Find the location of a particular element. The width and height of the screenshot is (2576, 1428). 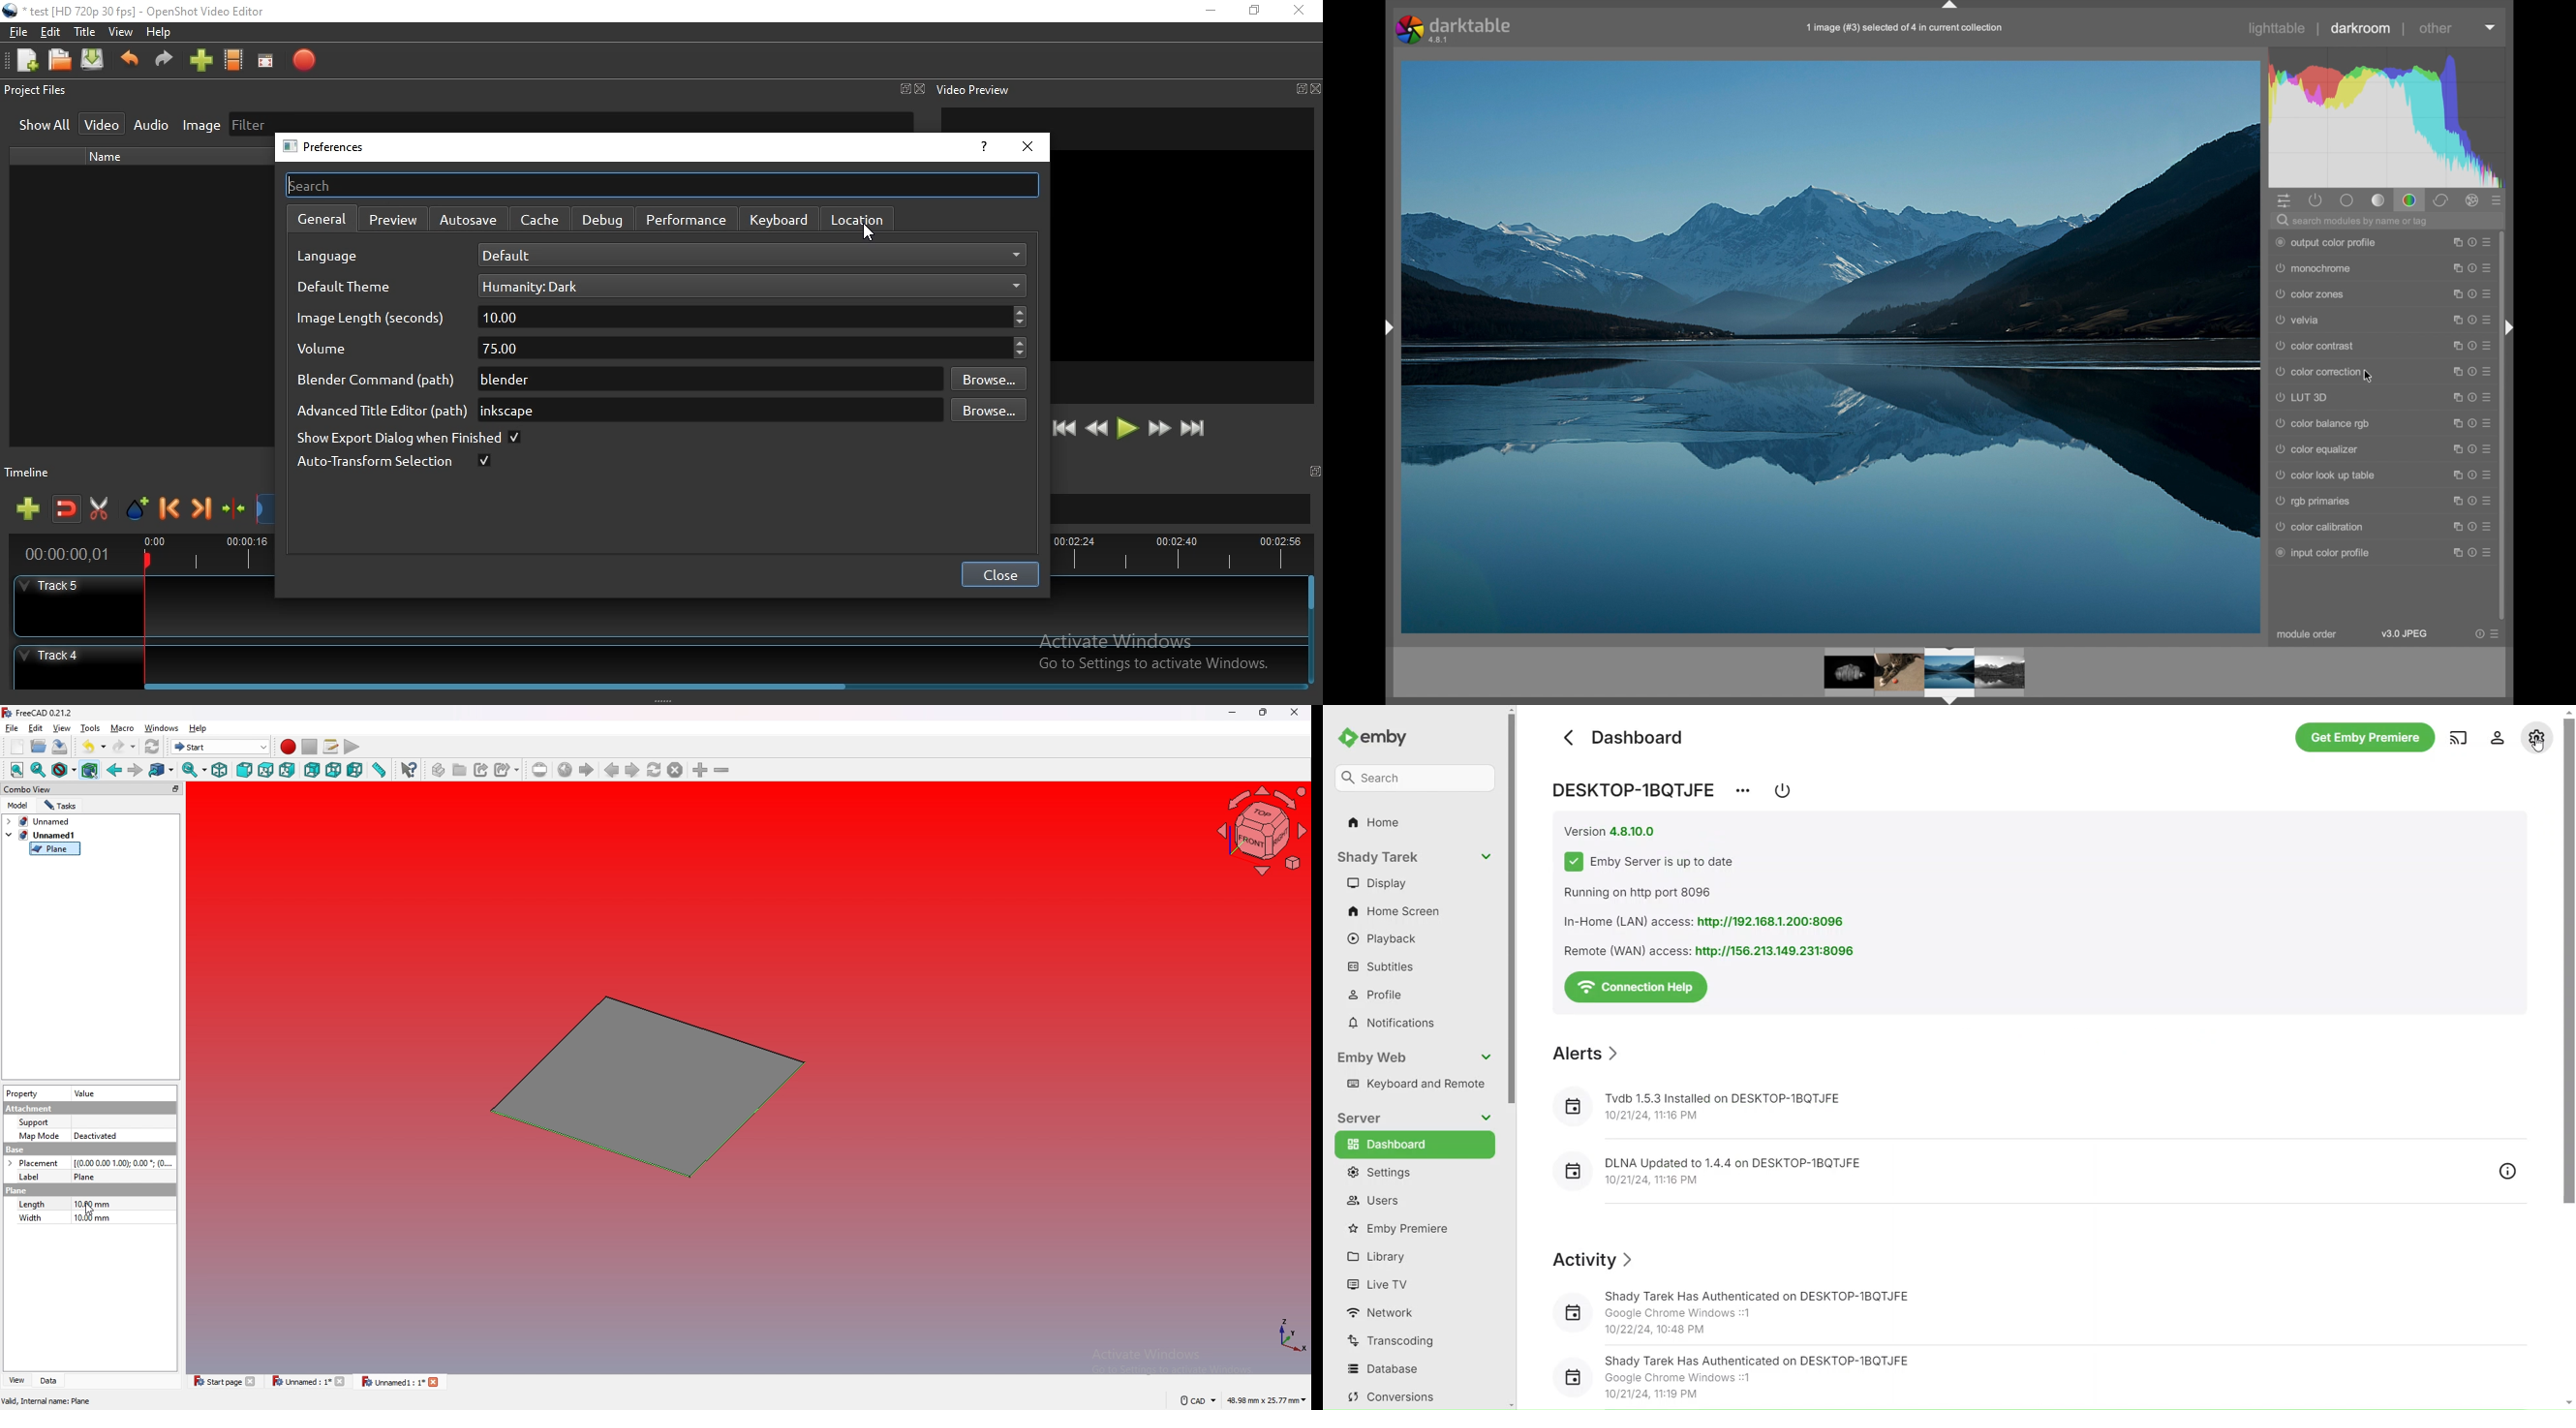

Network is located at coordinates (1378, 1312).